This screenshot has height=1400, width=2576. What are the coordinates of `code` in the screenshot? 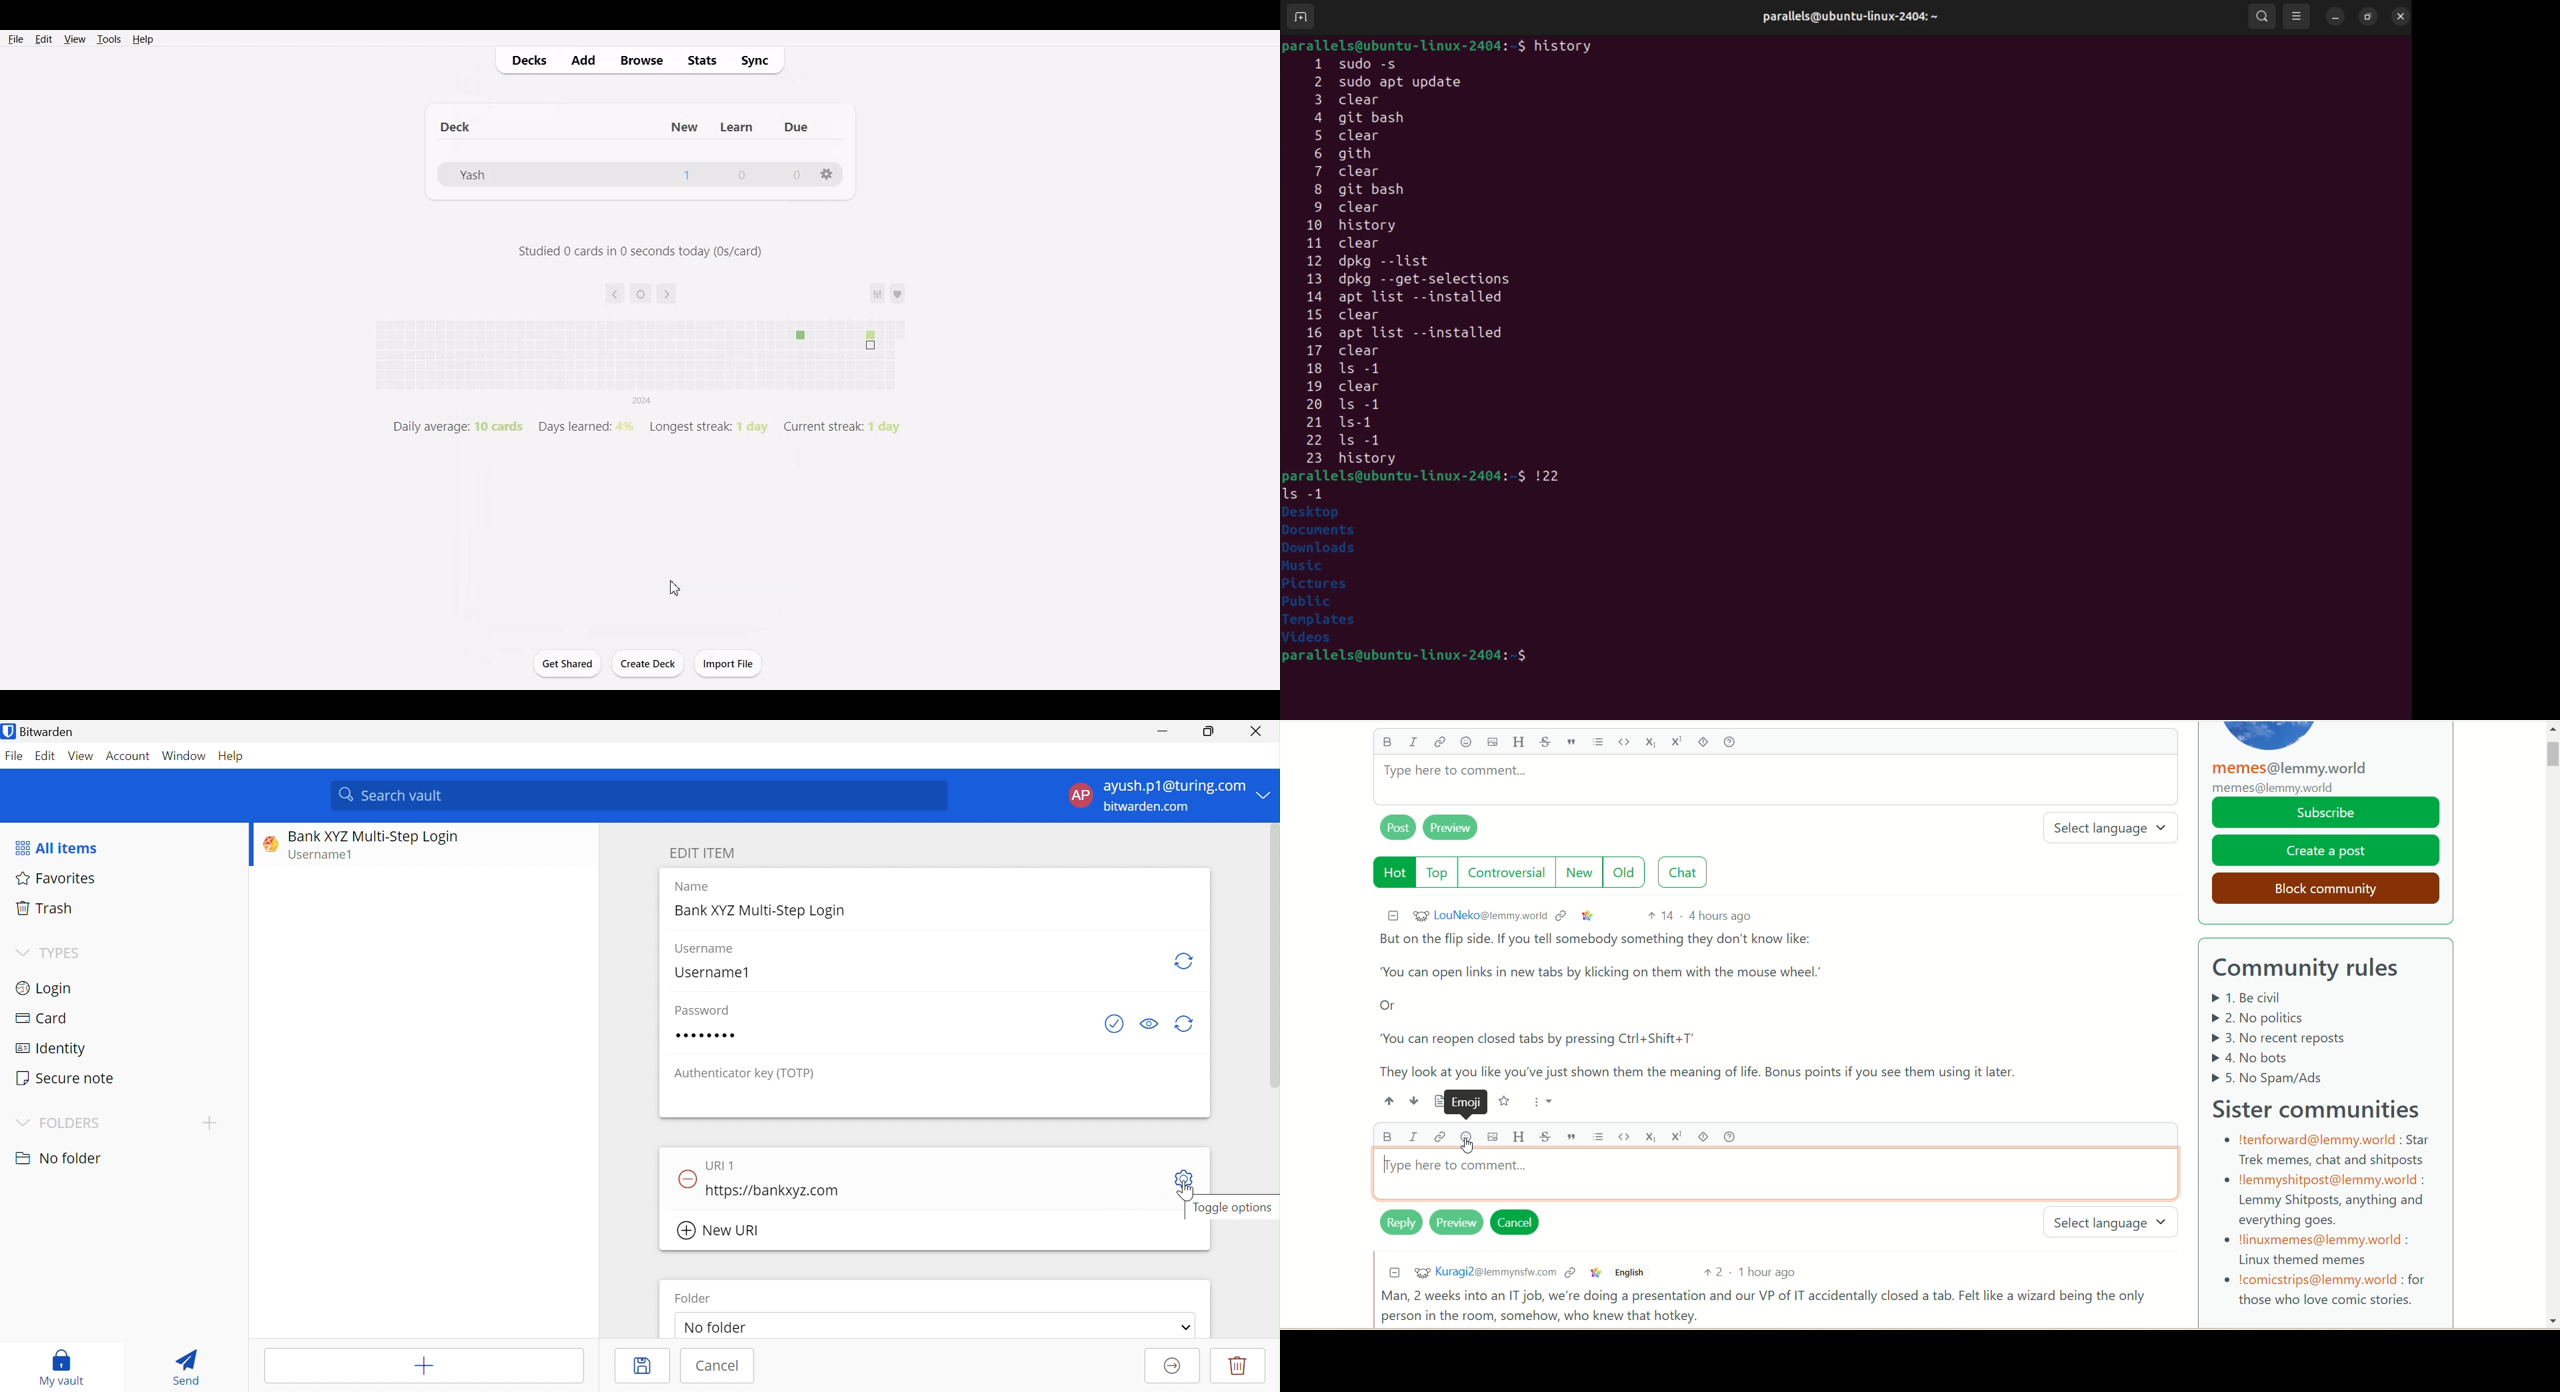 It's located at (1626, 741).